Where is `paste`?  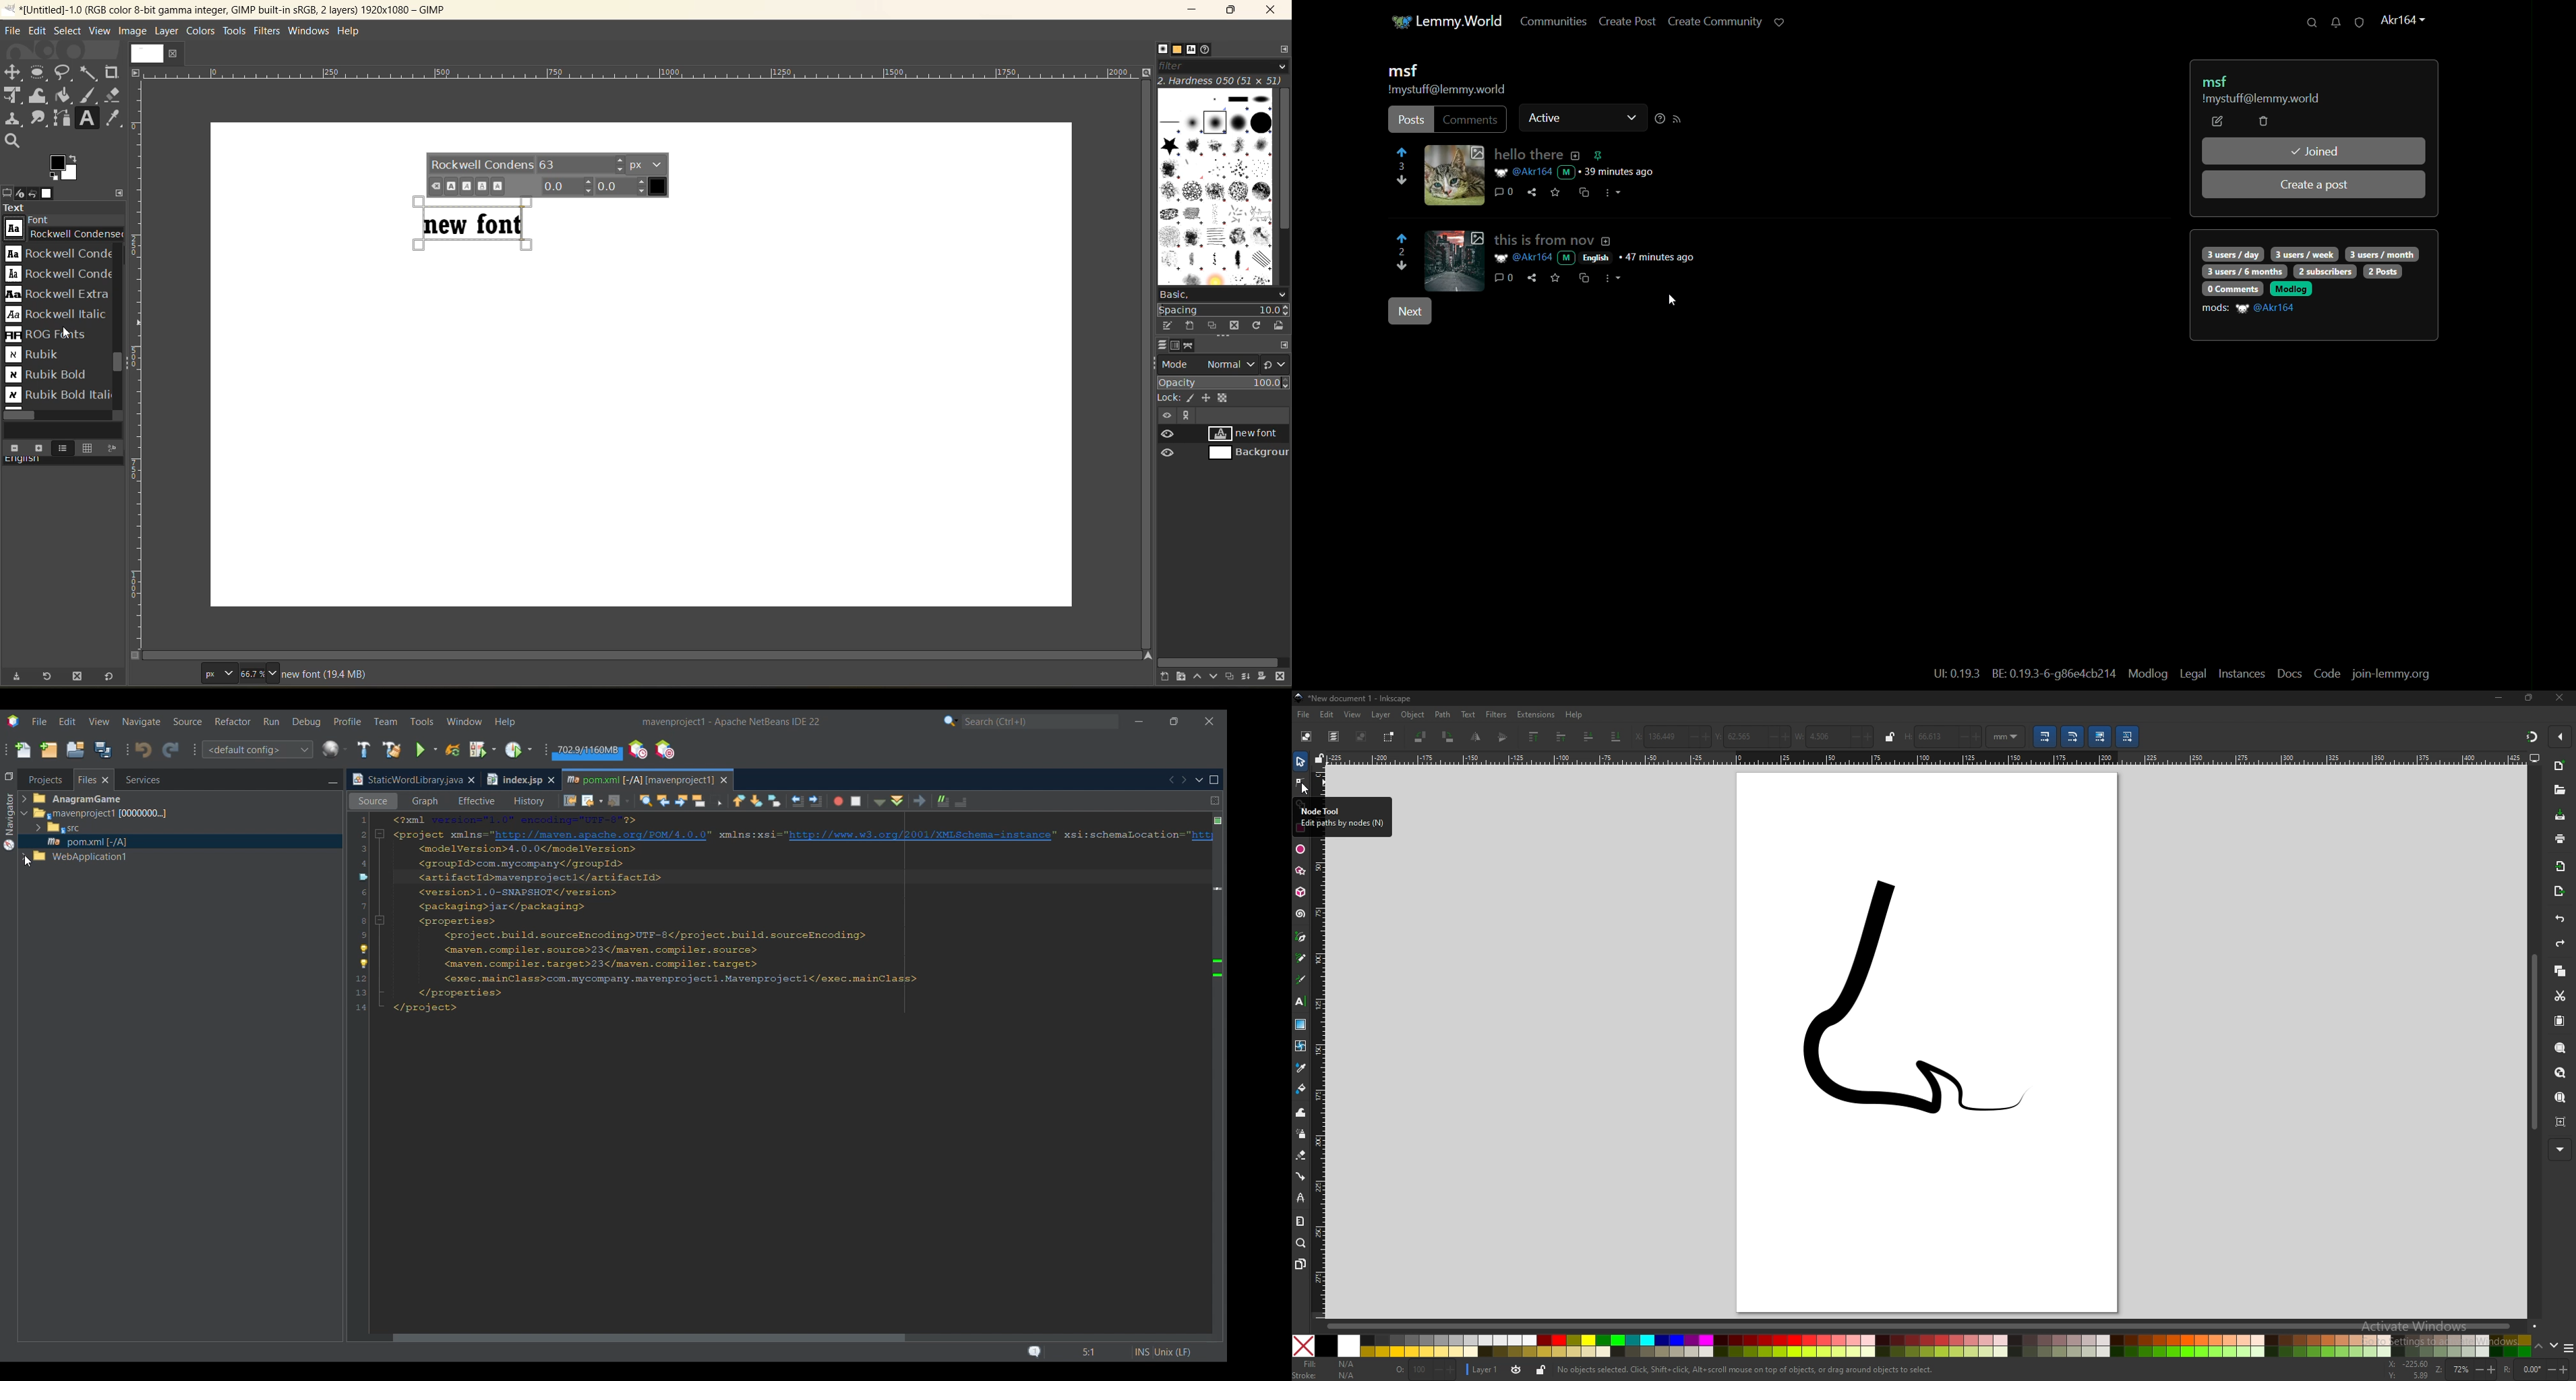
paste is located at coordinates (2559, 1021).